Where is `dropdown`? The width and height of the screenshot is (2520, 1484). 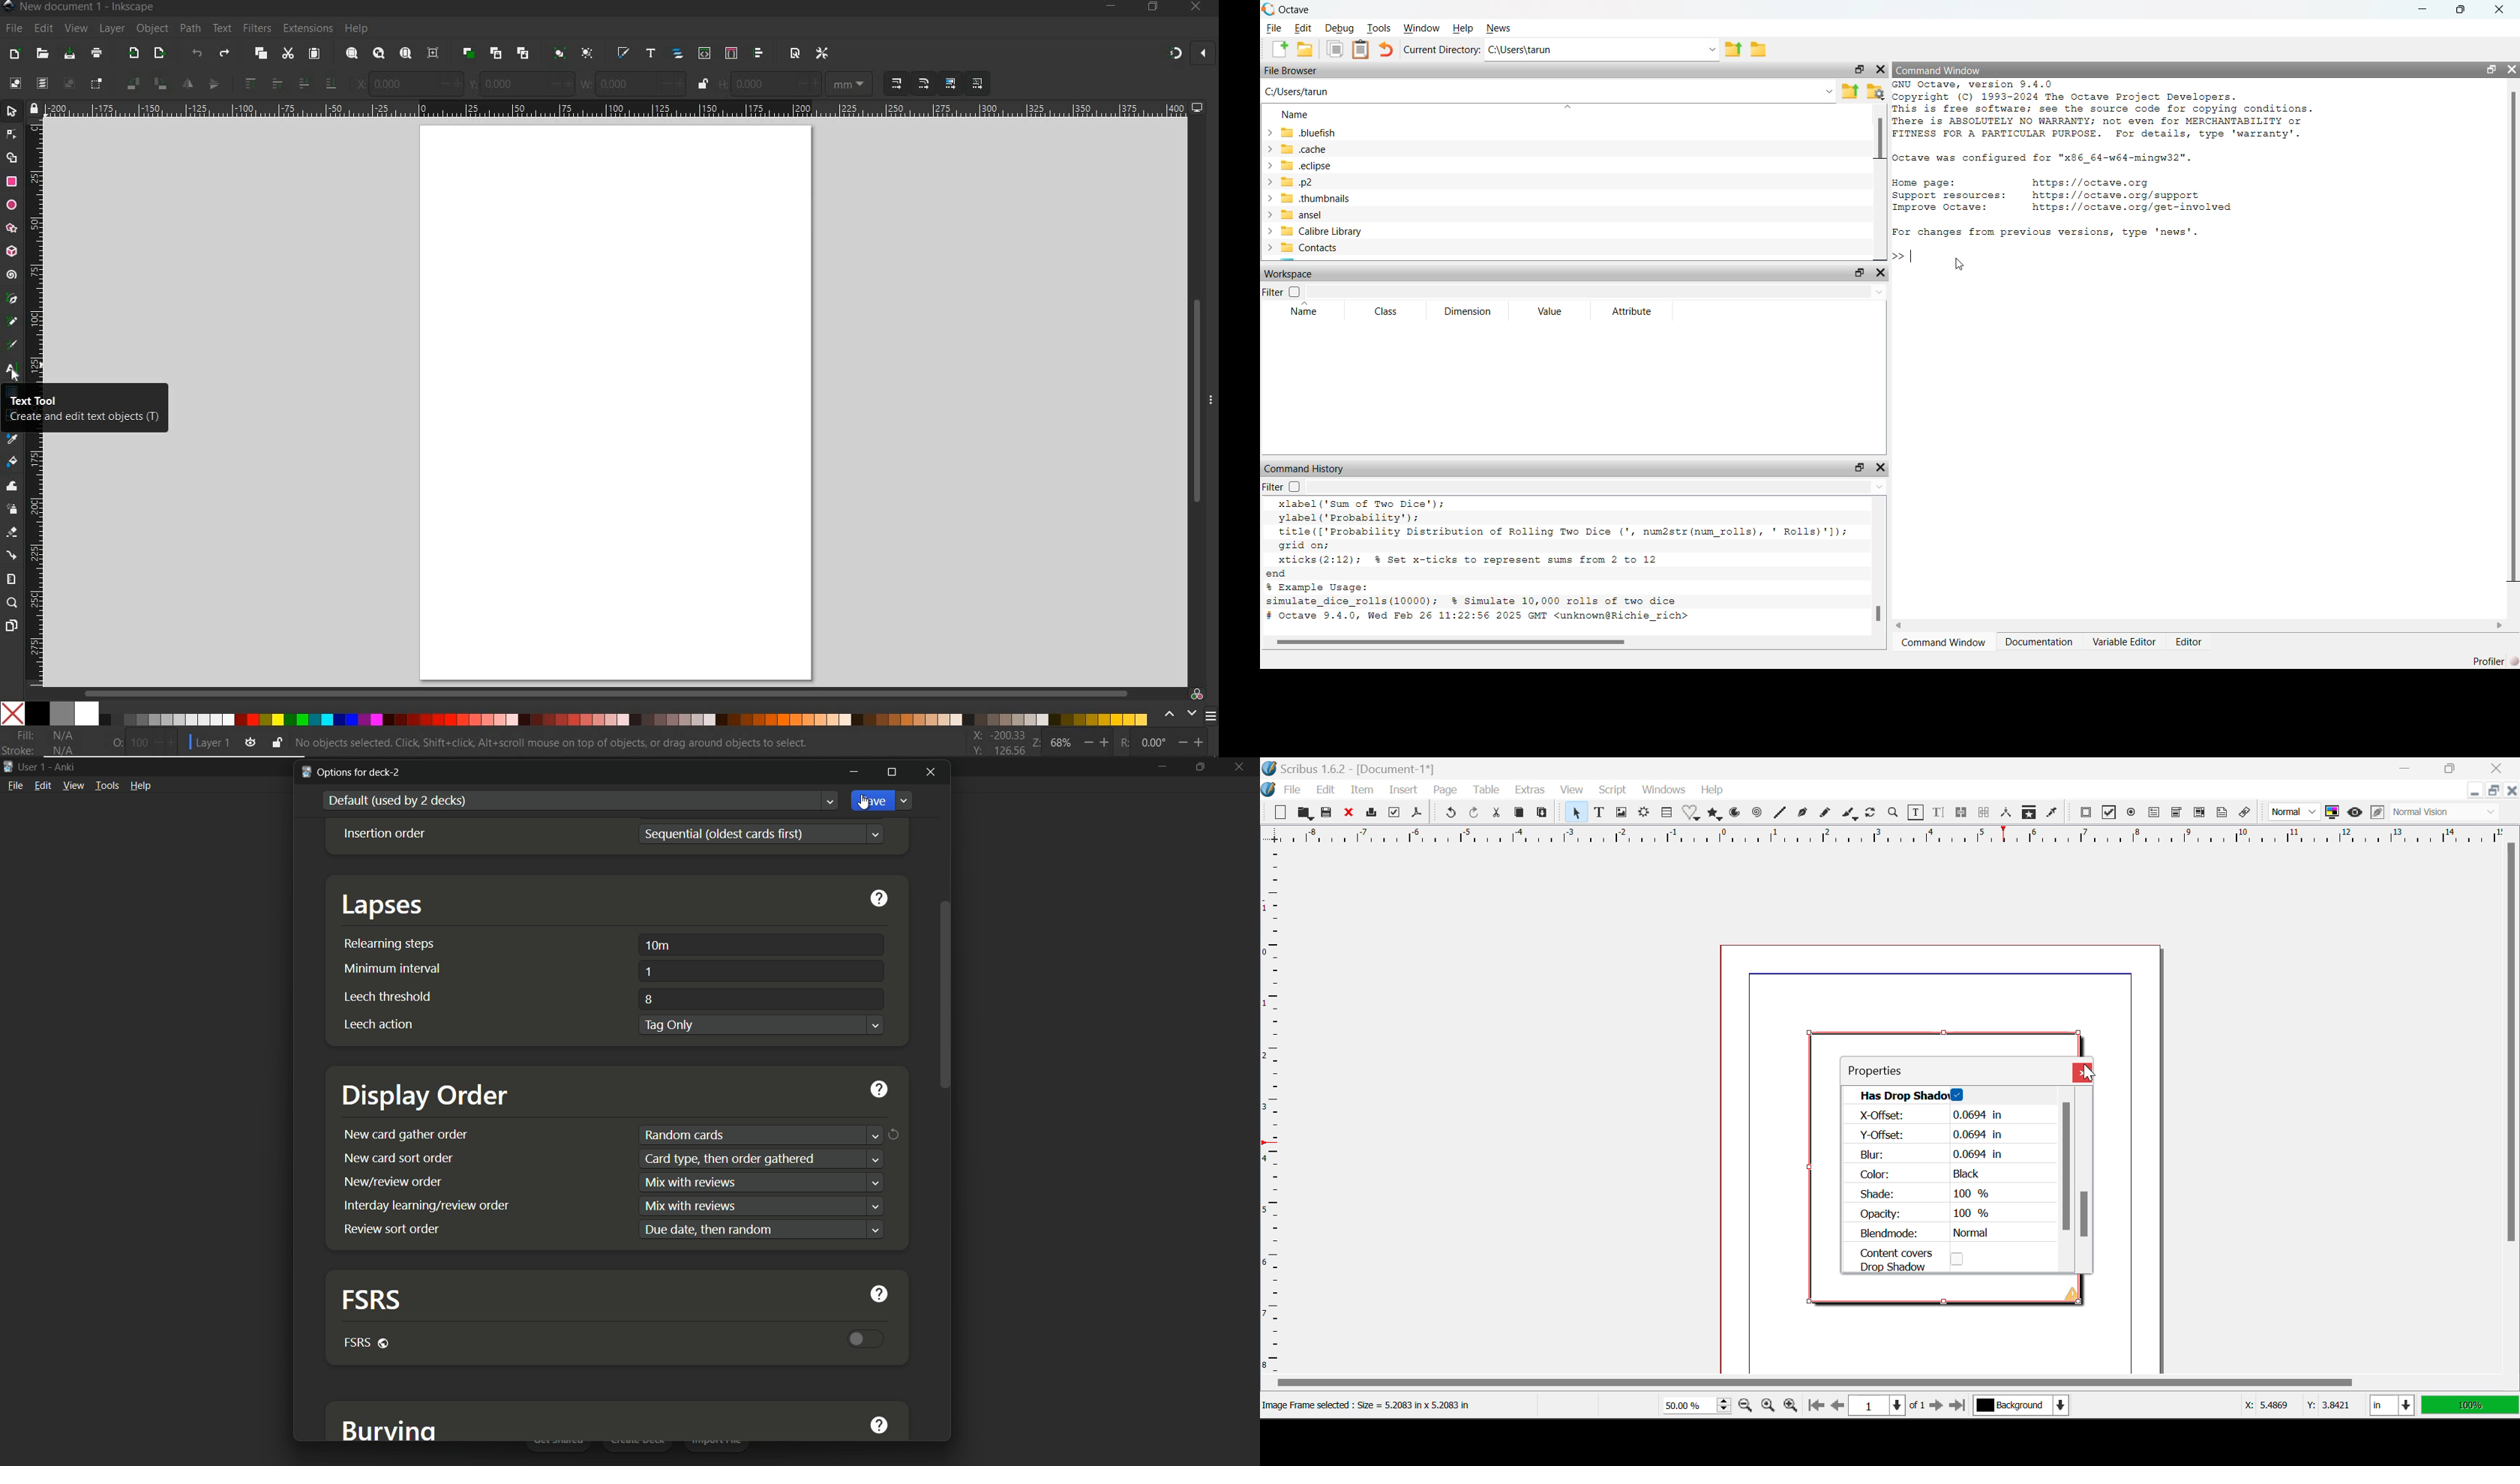 dropdown is located at coordinates (875, 1136).